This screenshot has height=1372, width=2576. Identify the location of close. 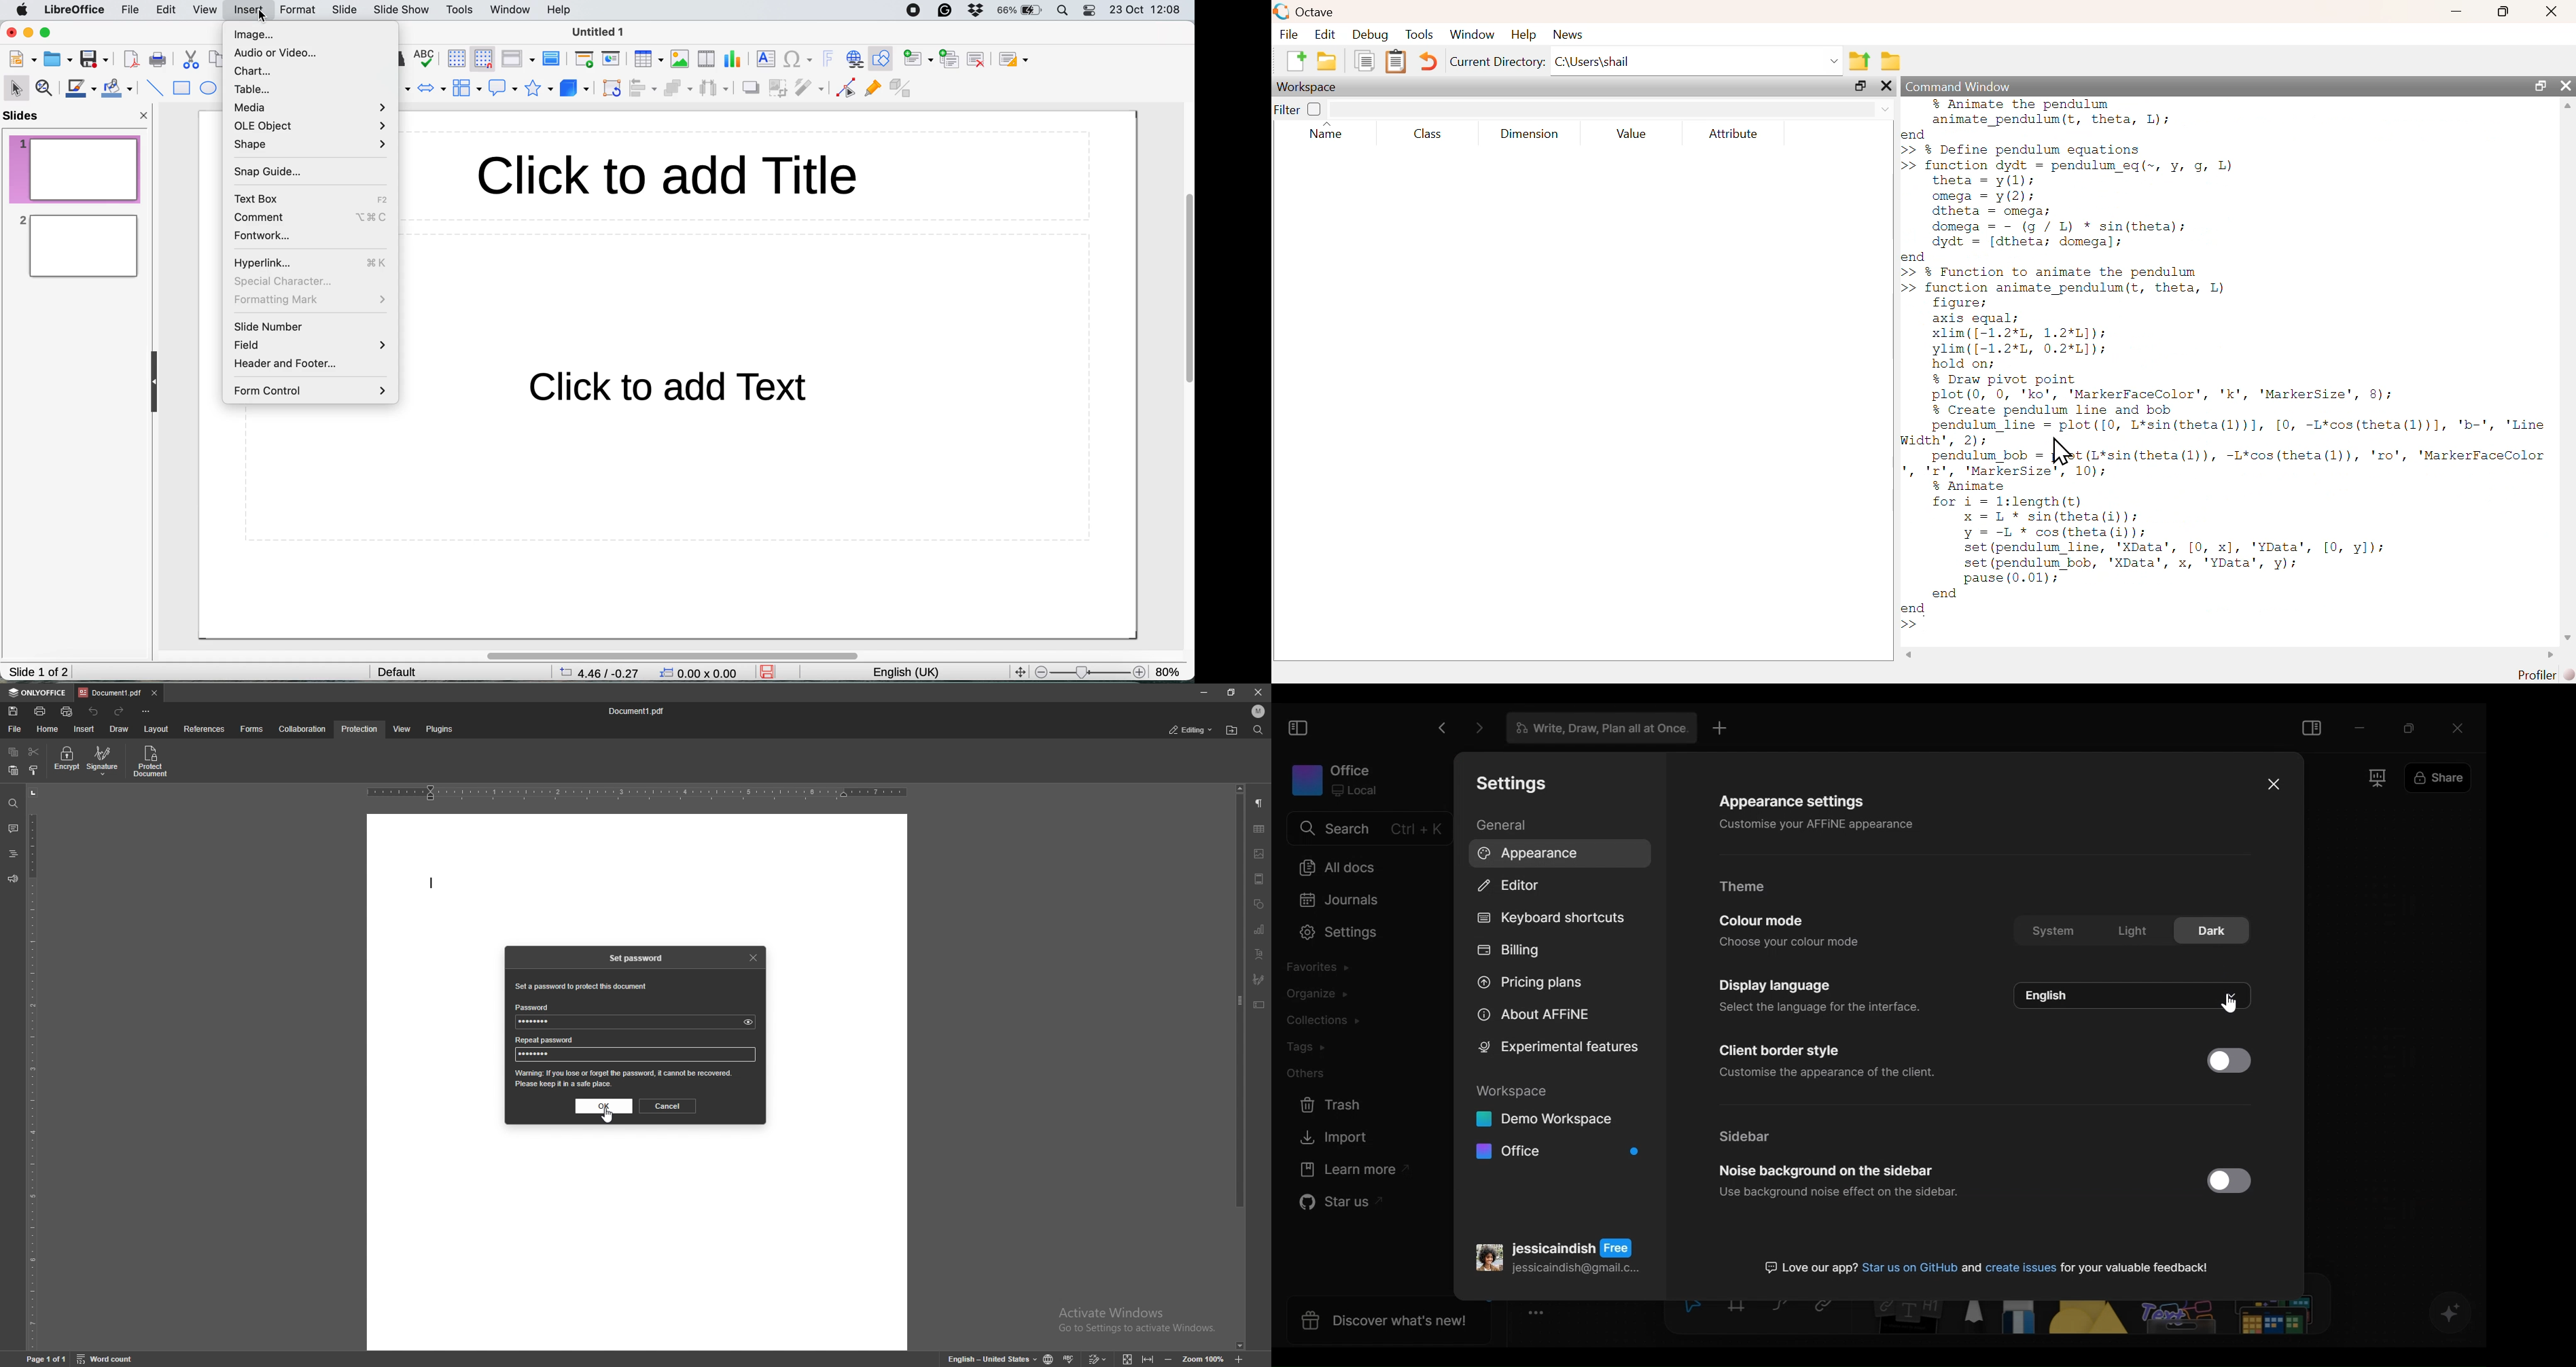
(12, 32).